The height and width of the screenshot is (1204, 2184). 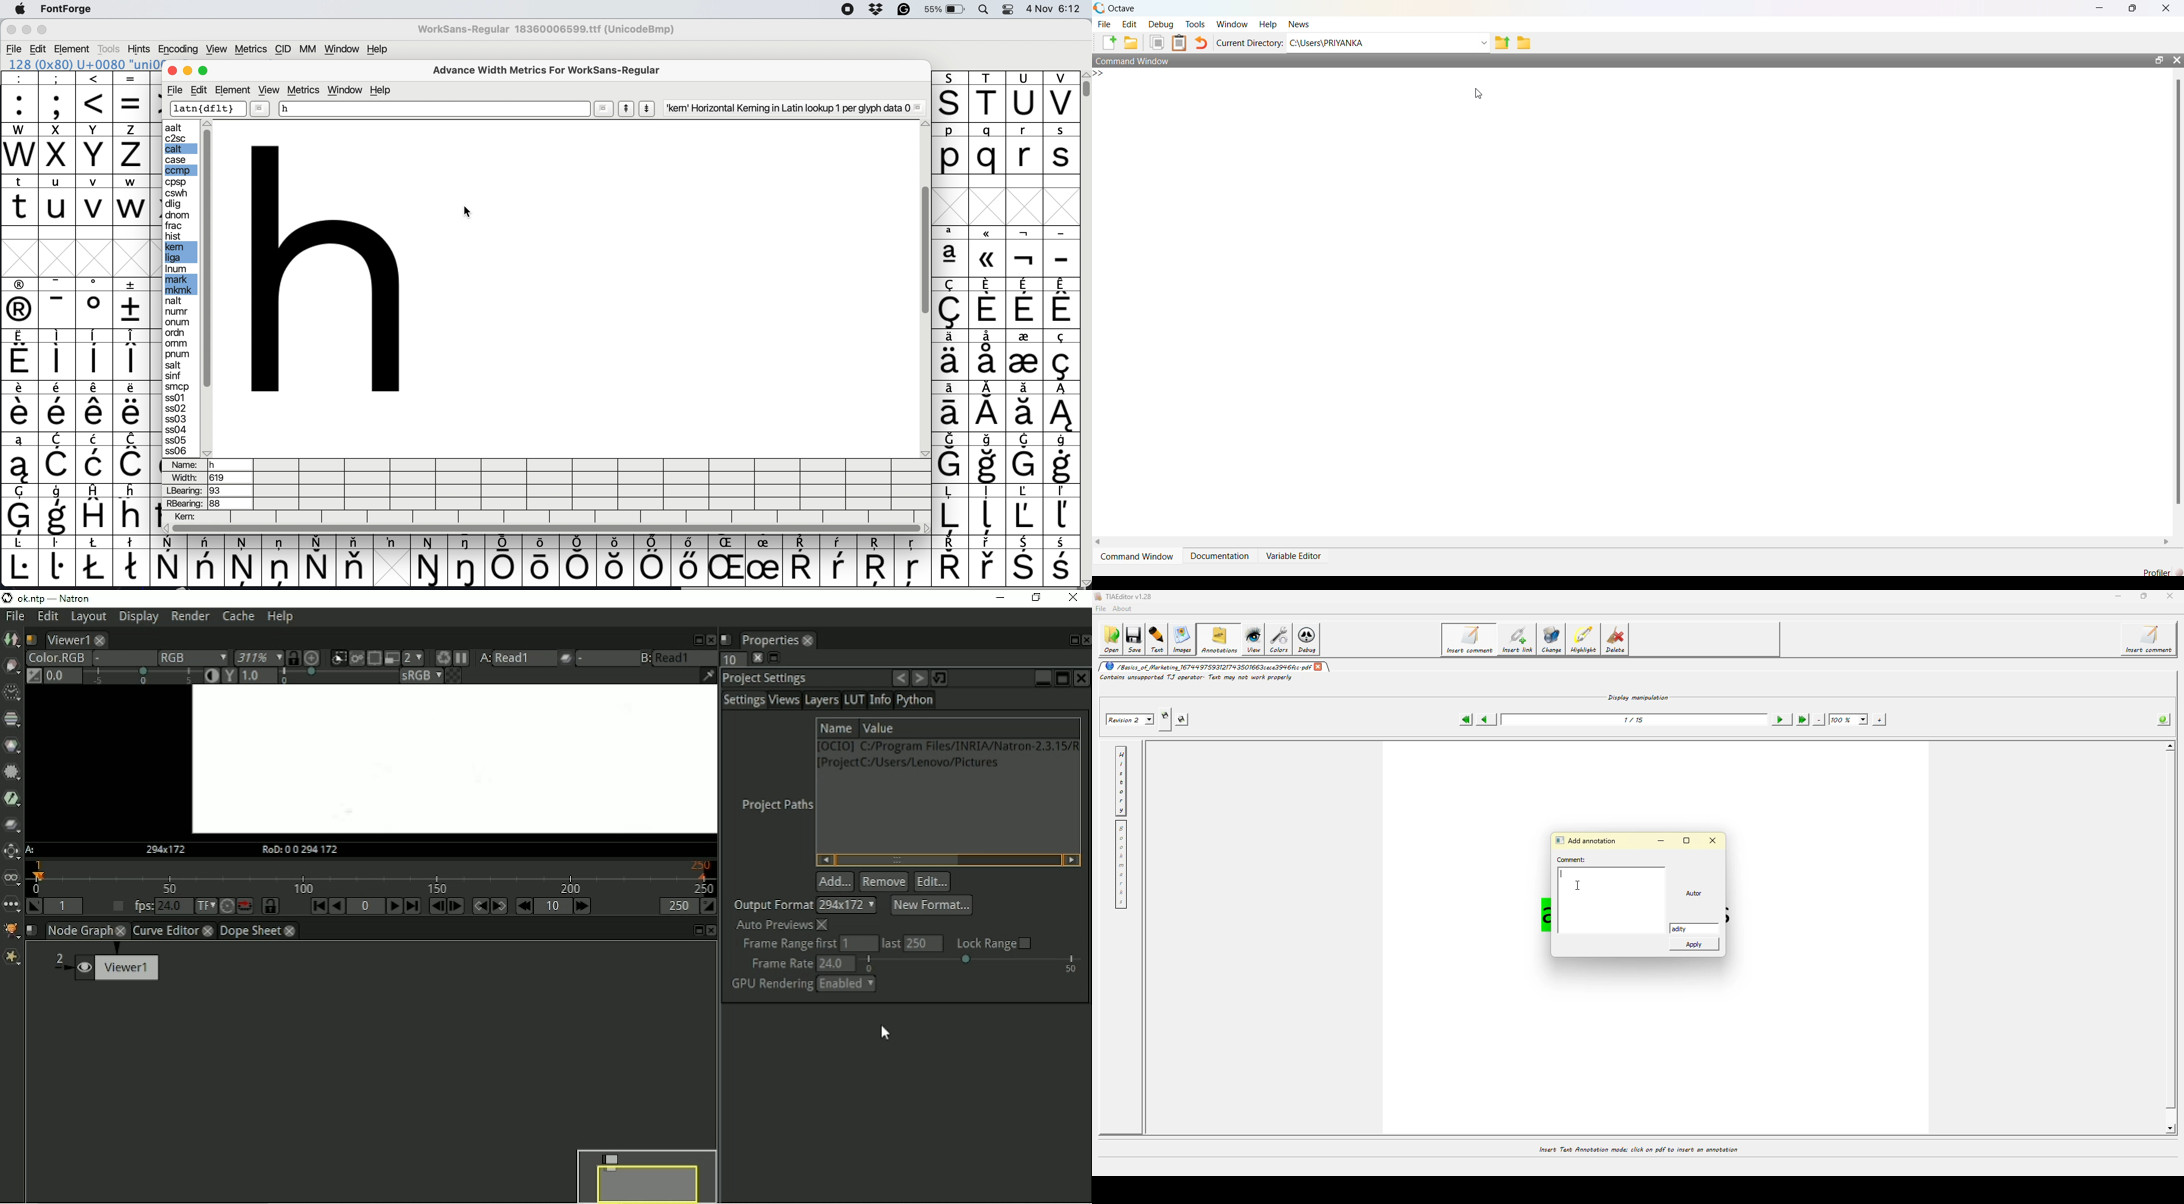 What do you see at coordinates (181, 288) in the screenshot?
I see `edit options` at bounding box center [181, 288].